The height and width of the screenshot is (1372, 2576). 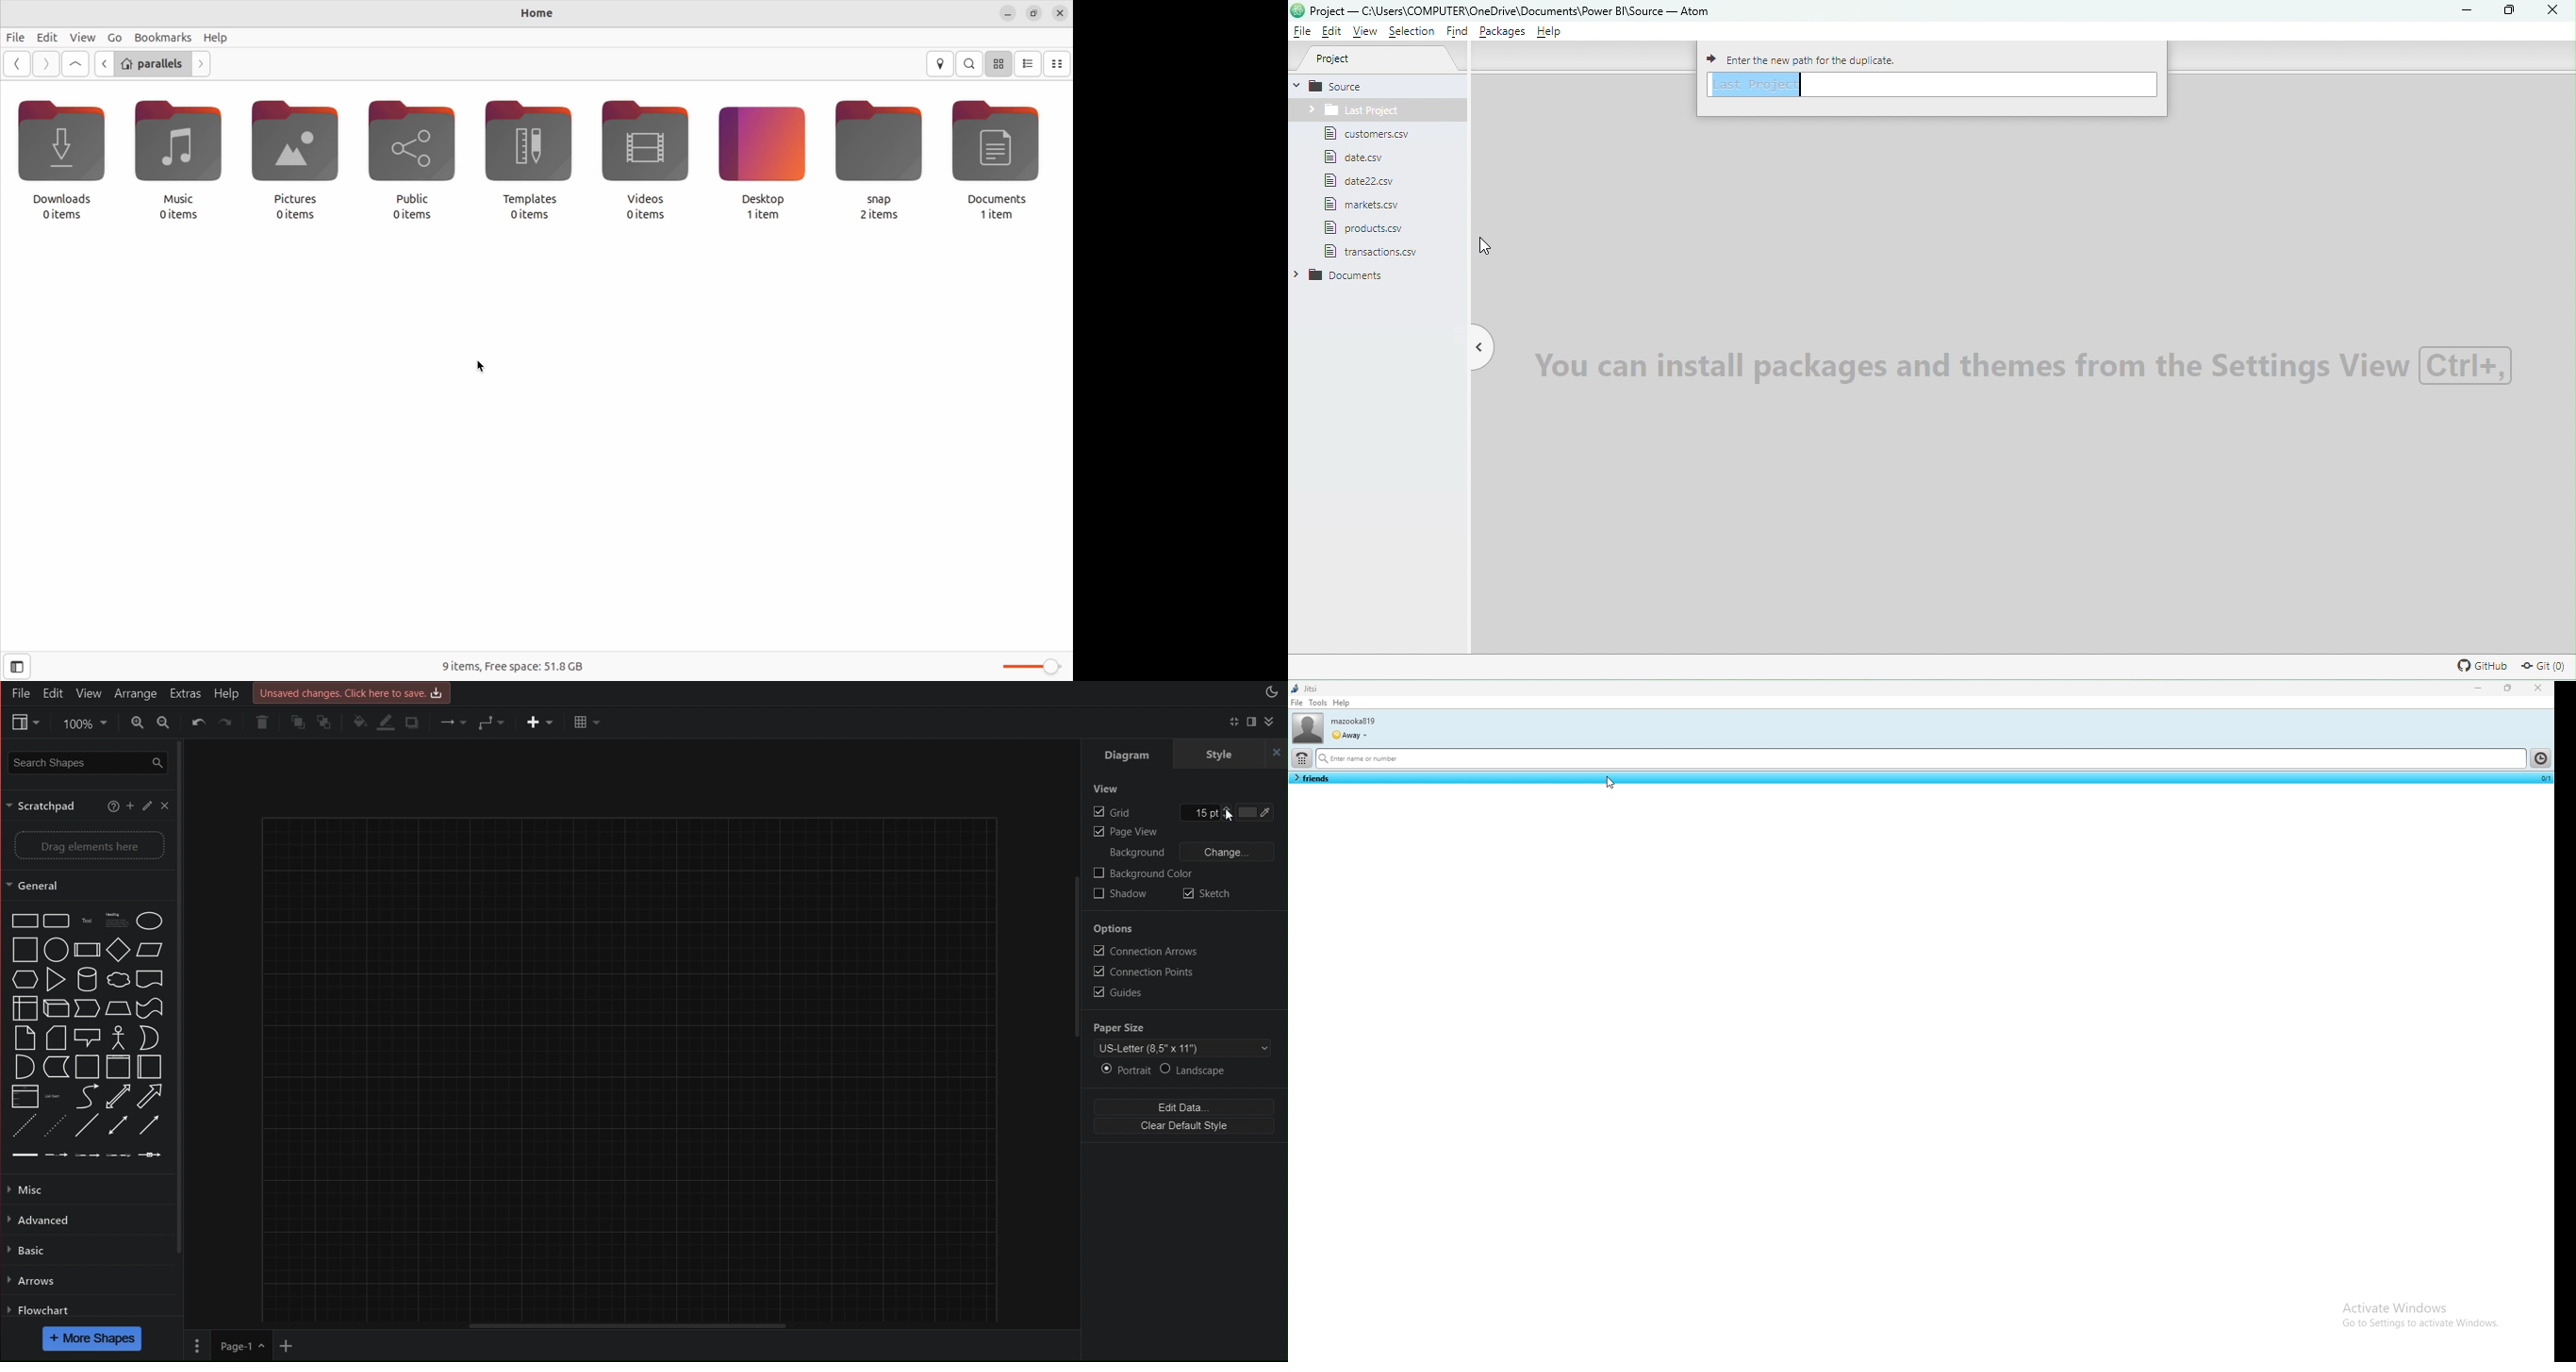 What do you see at coordinates (1378, 252) in the screenshot?
I see `File` at bounding box center [1378, 252].